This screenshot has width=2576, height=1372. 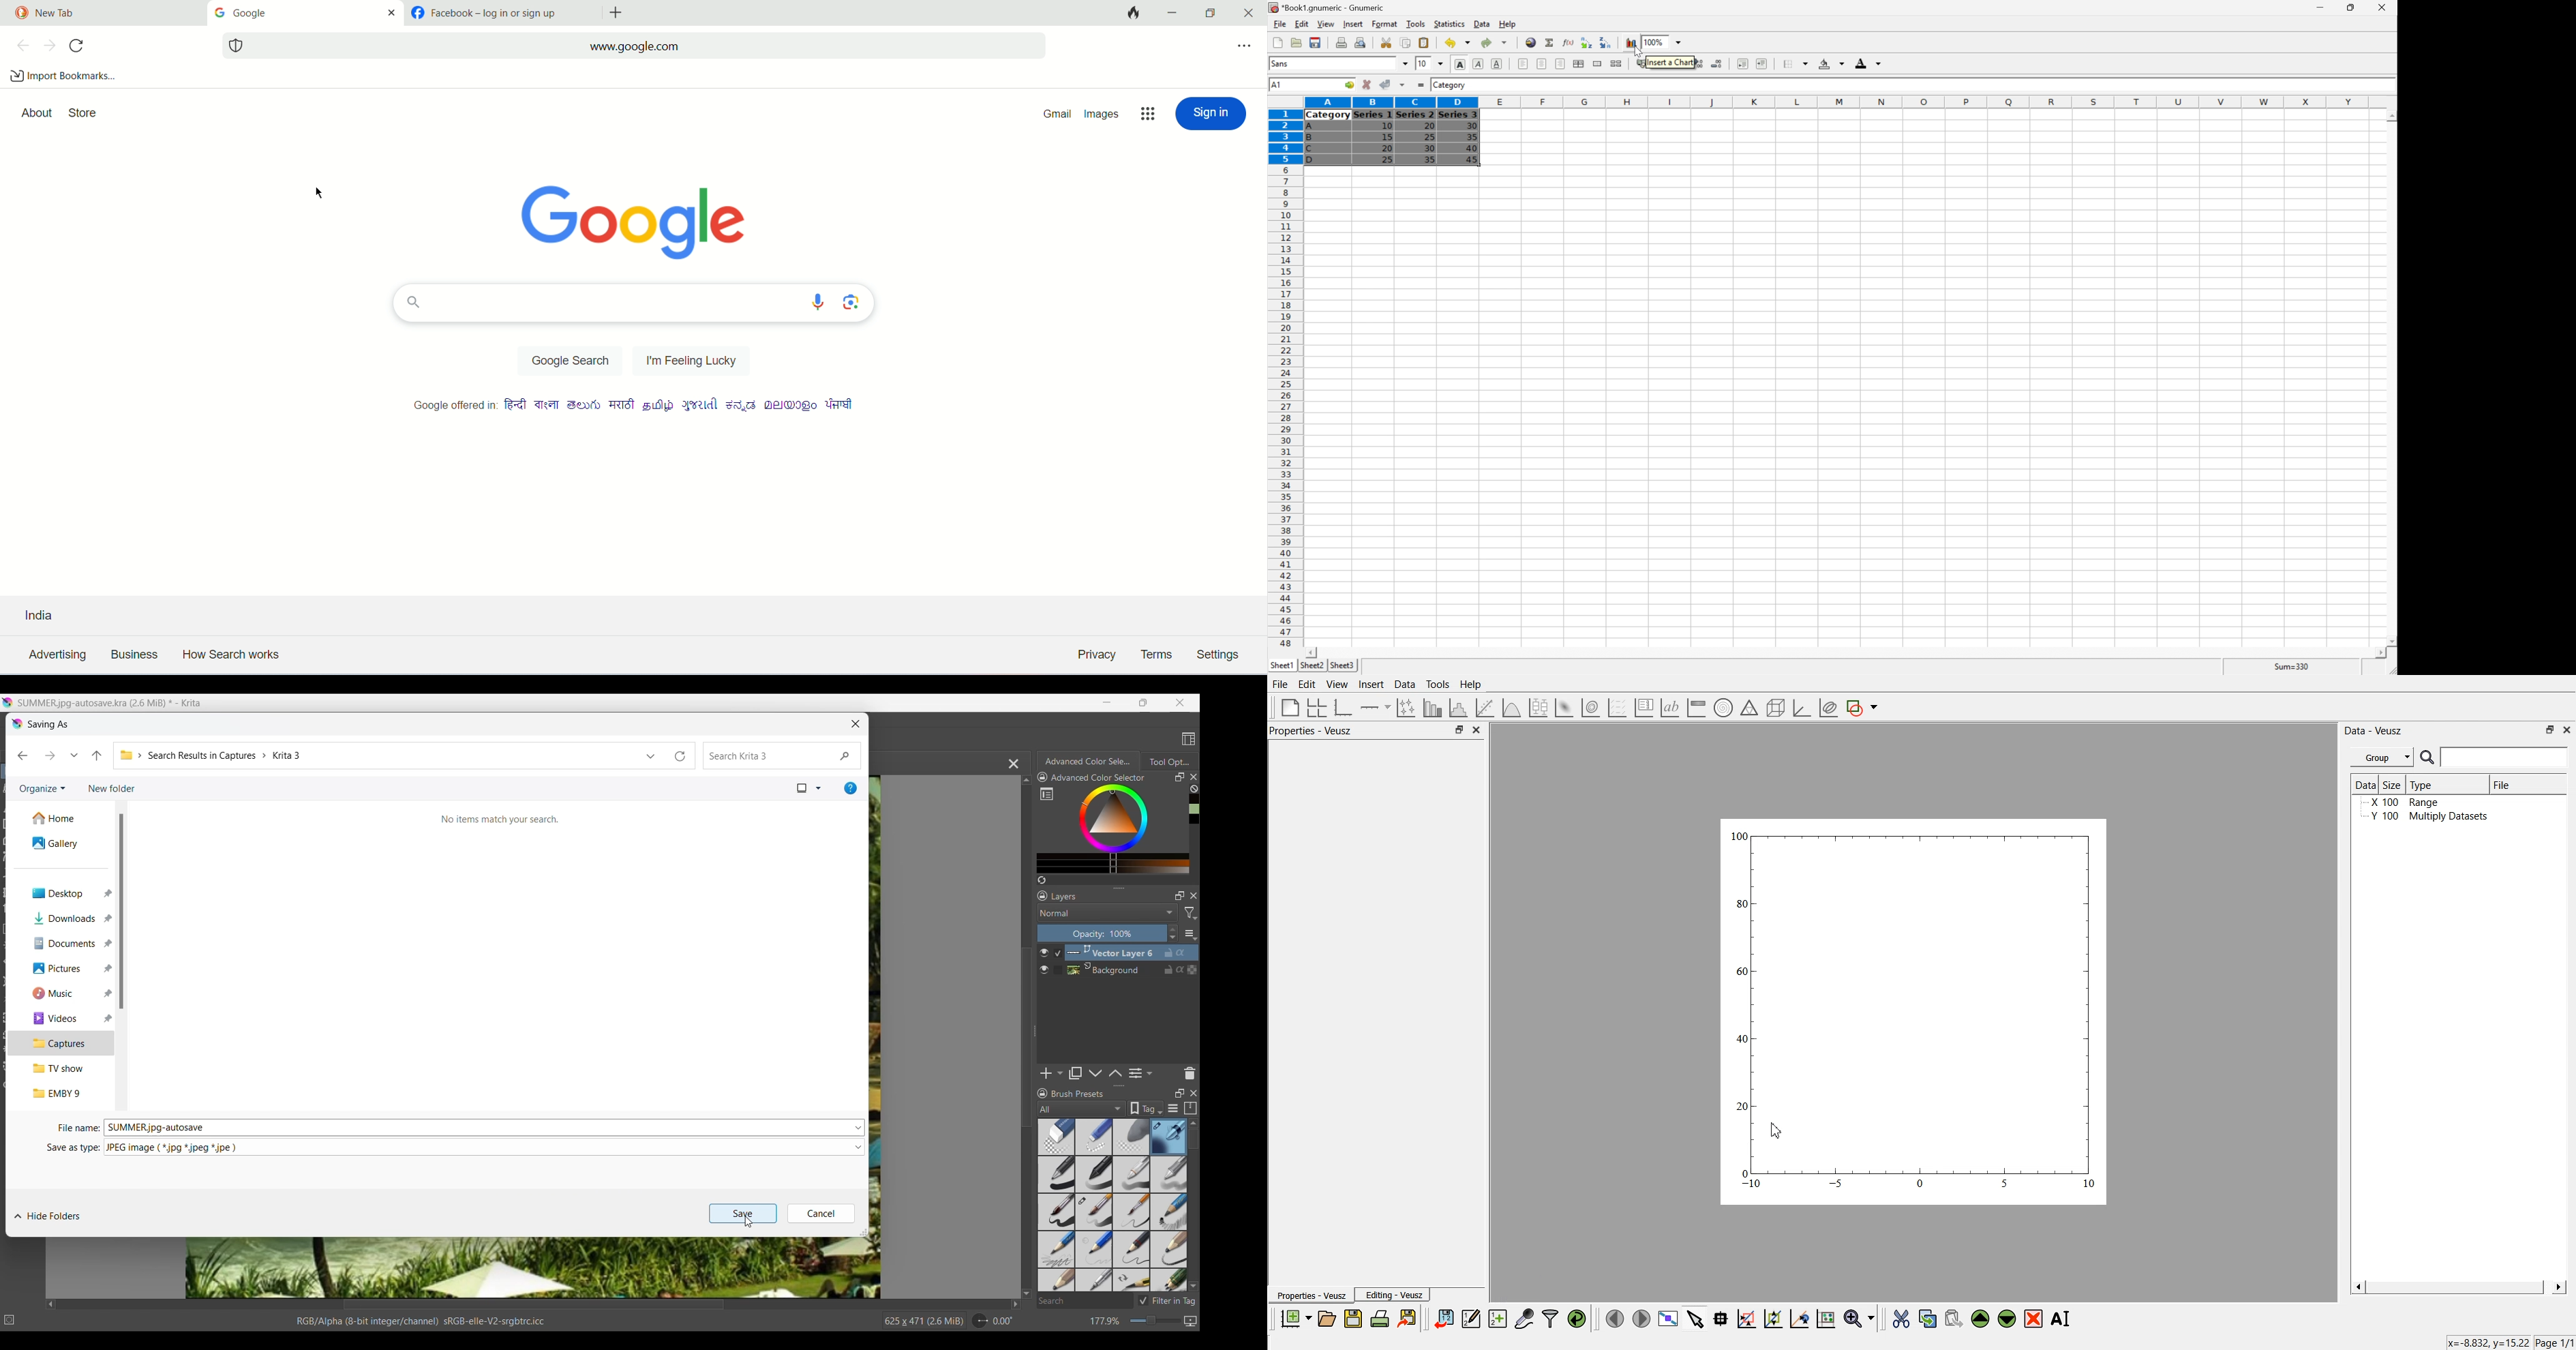 I want to click on Documents folder, so click(x=62, y=944).